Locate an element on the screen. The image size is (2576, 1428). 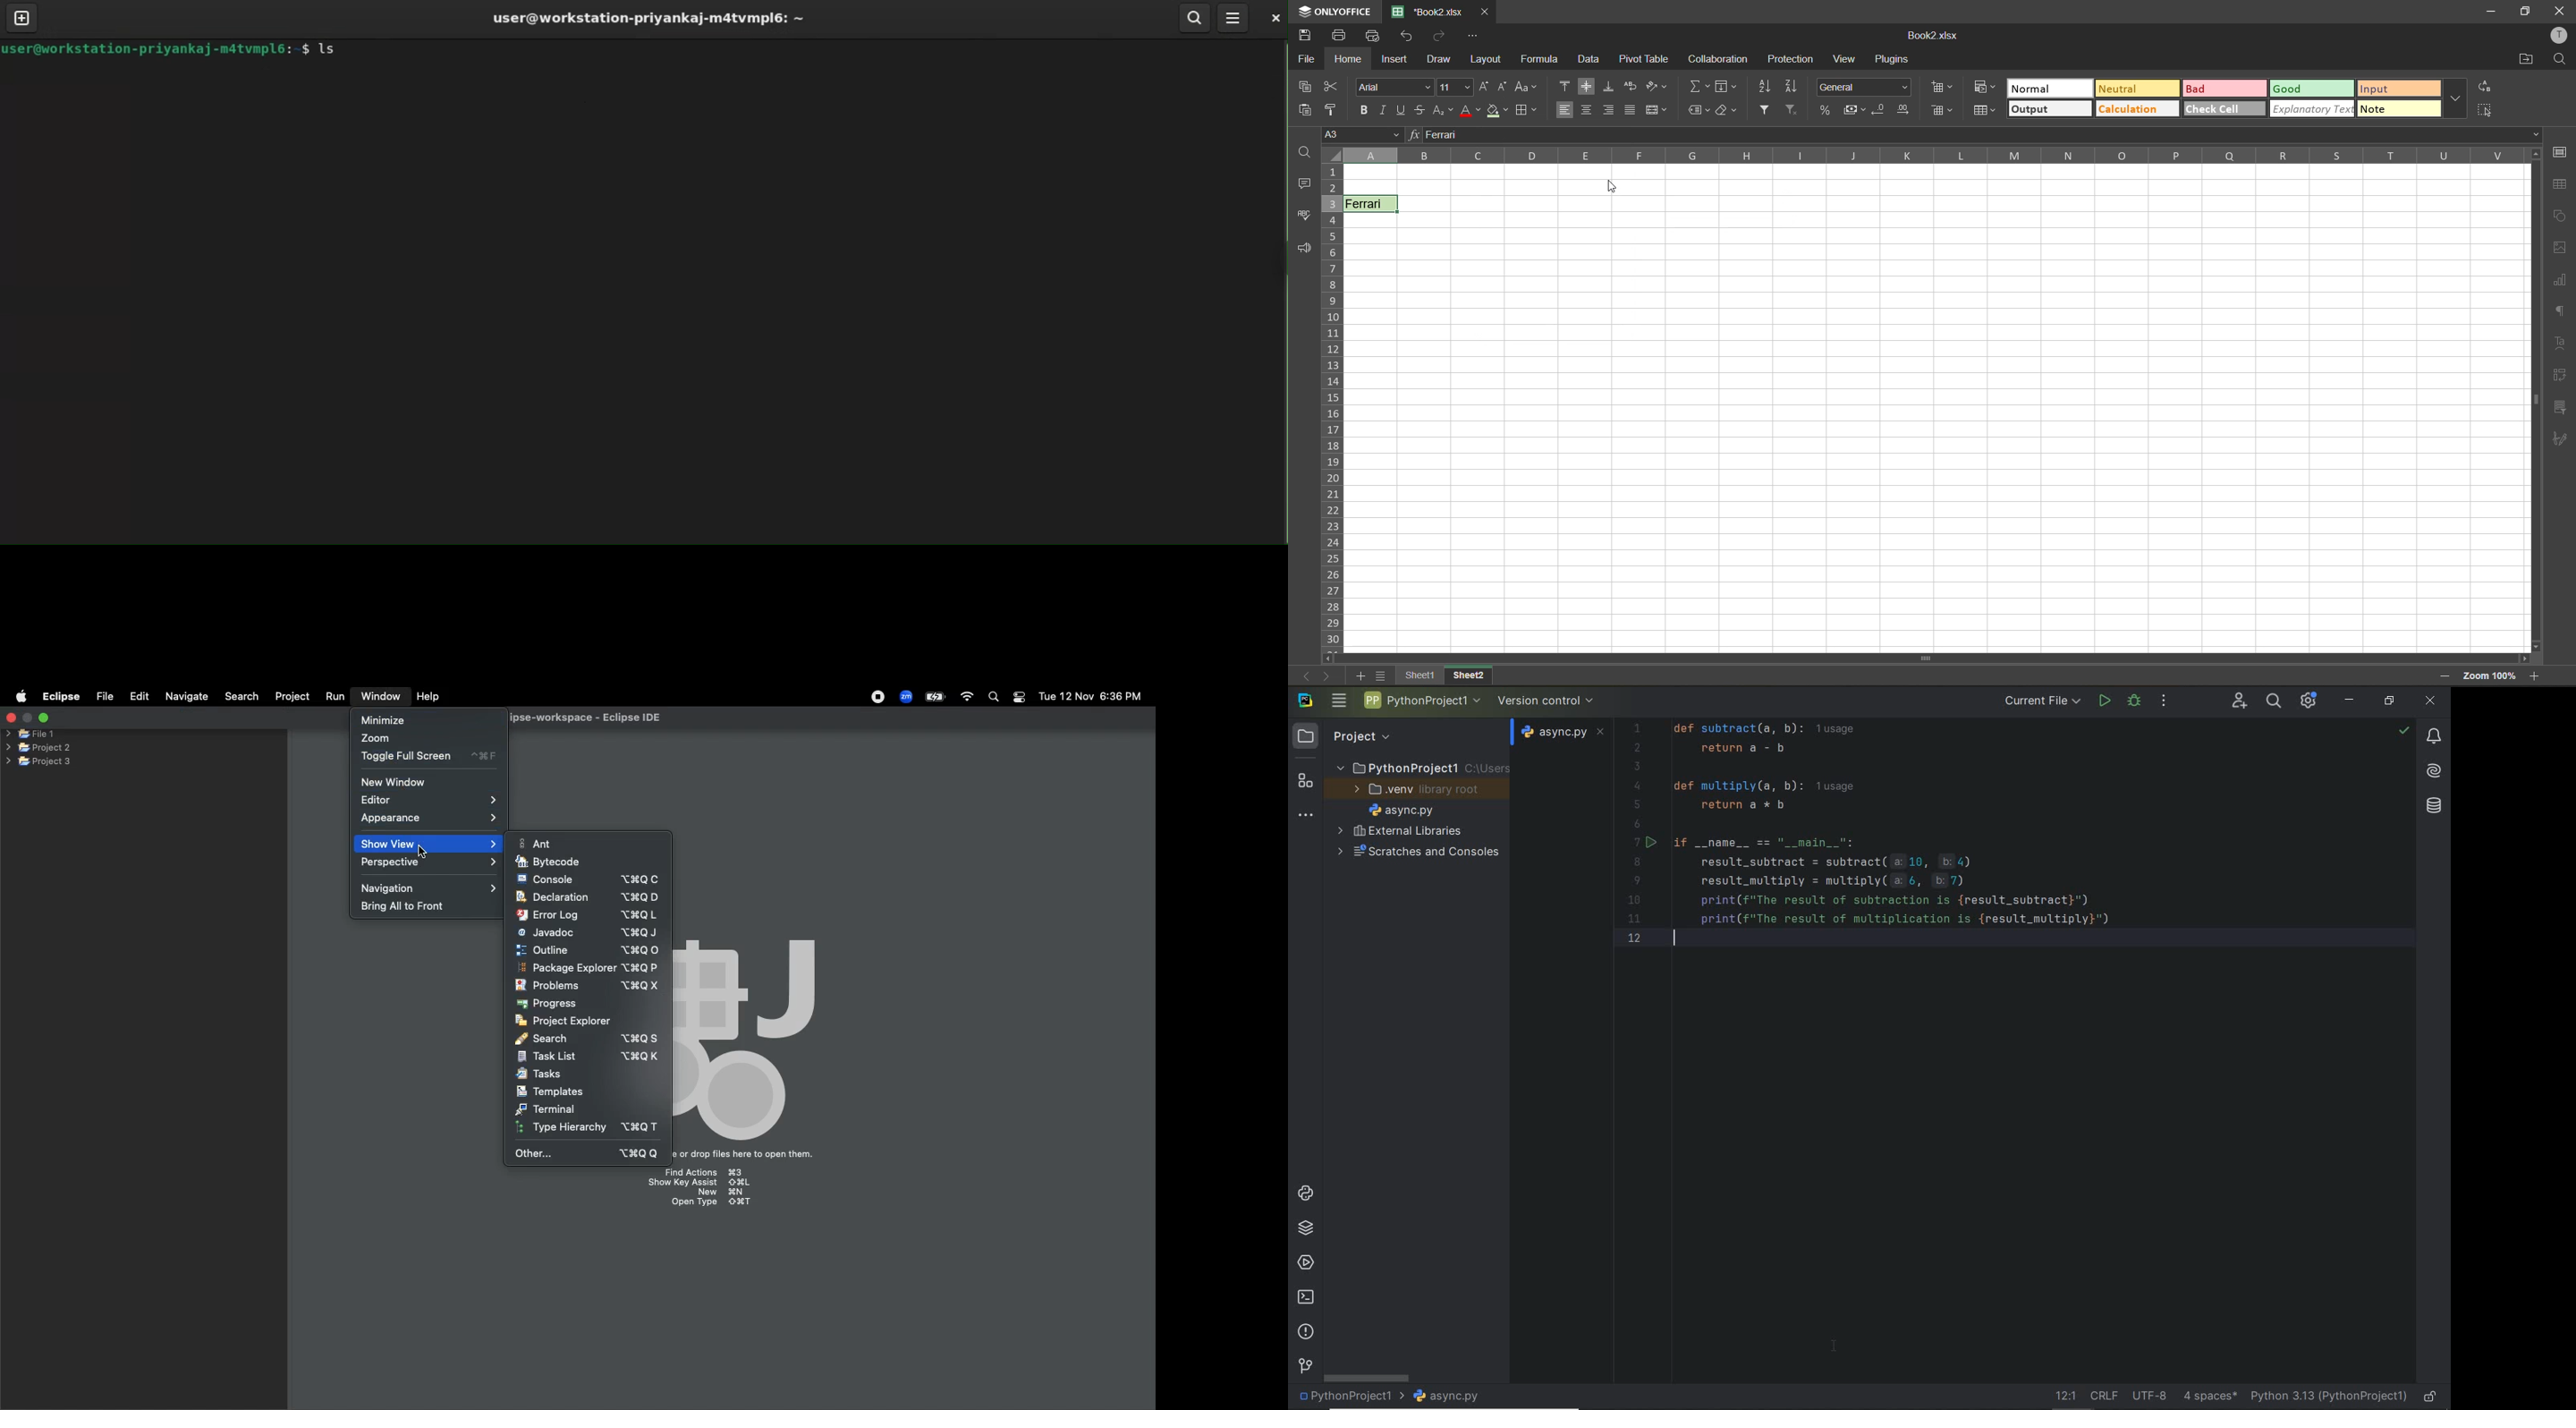
Problems is located at coordinates (587, 986).